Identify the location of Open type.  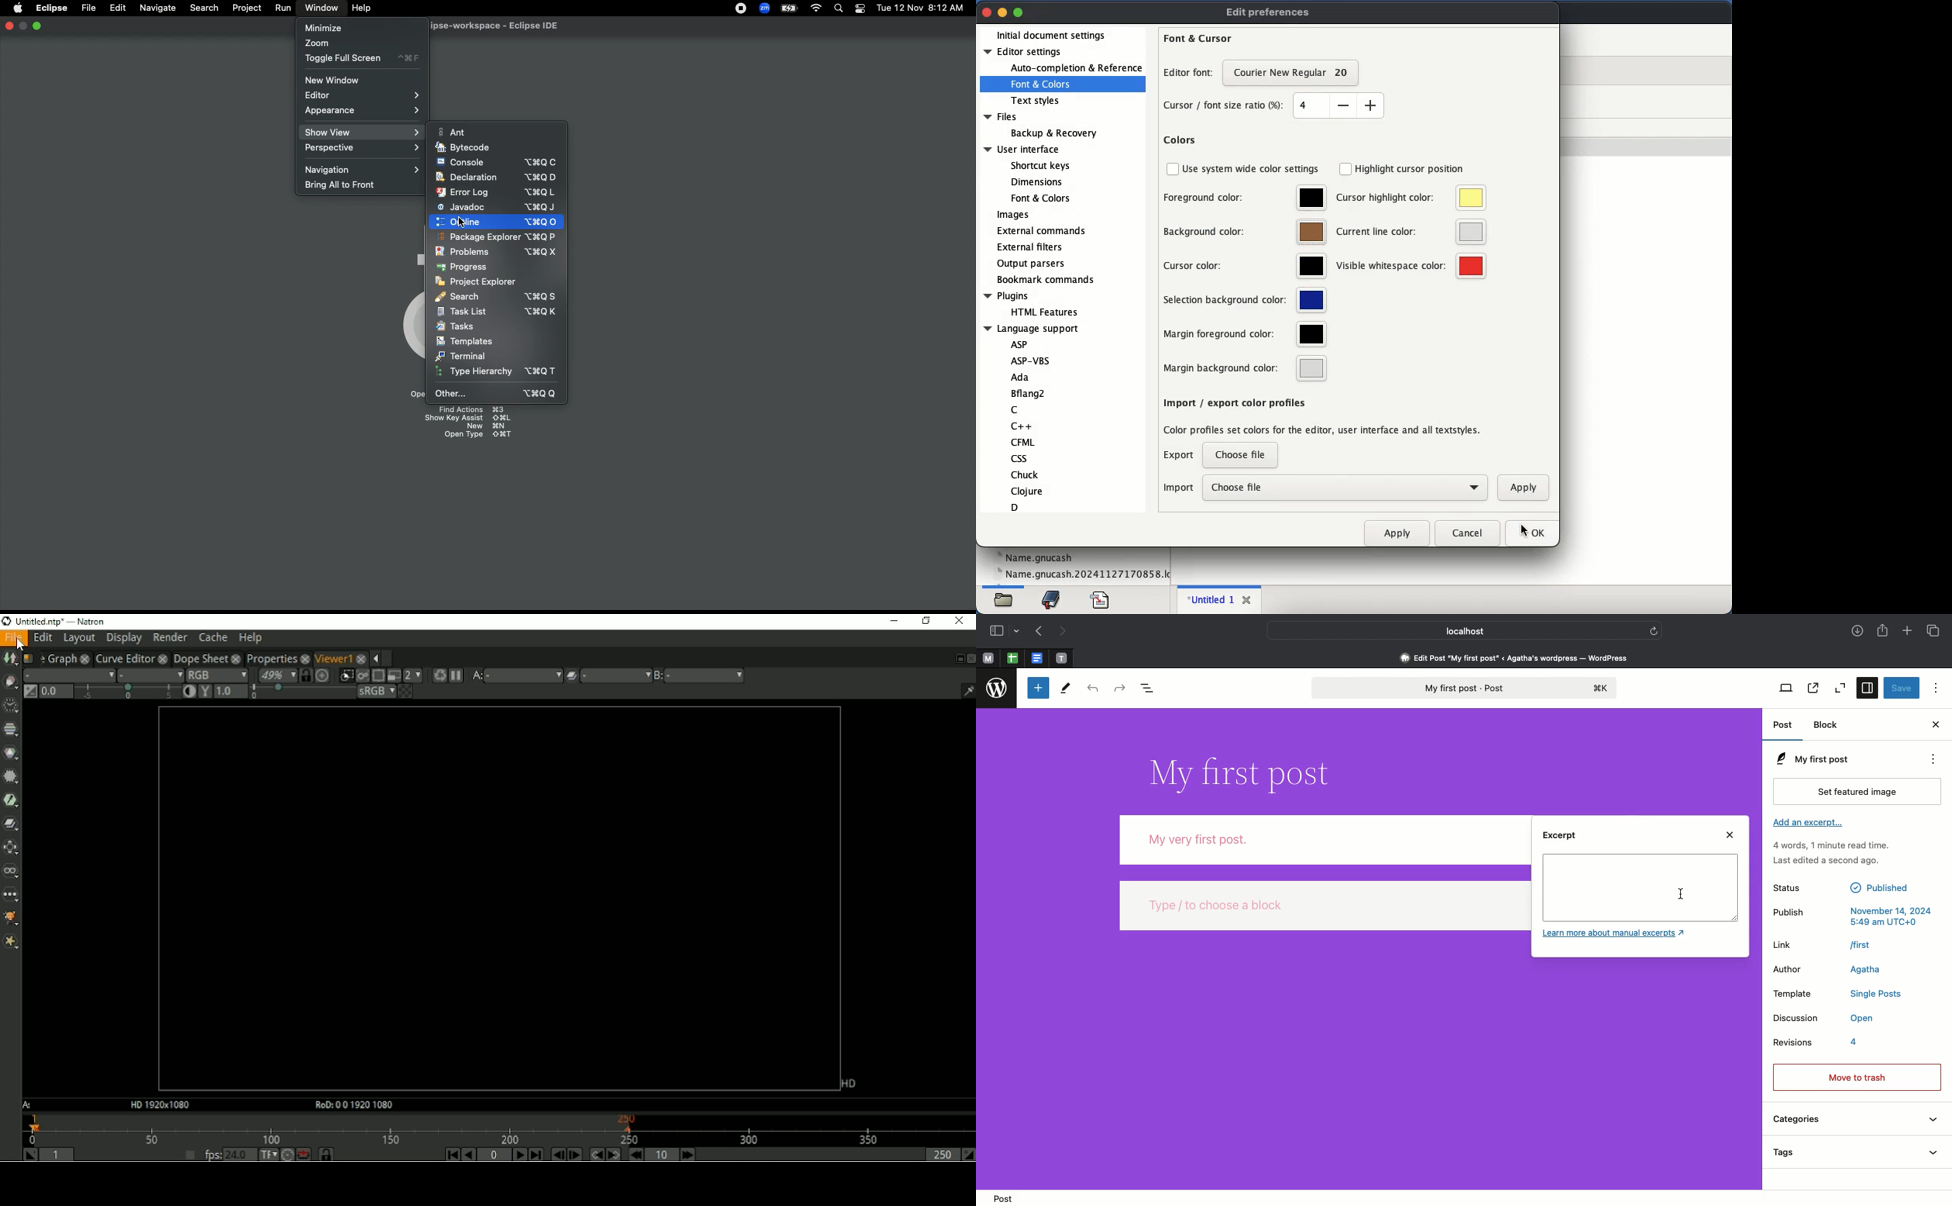
(478, 436).